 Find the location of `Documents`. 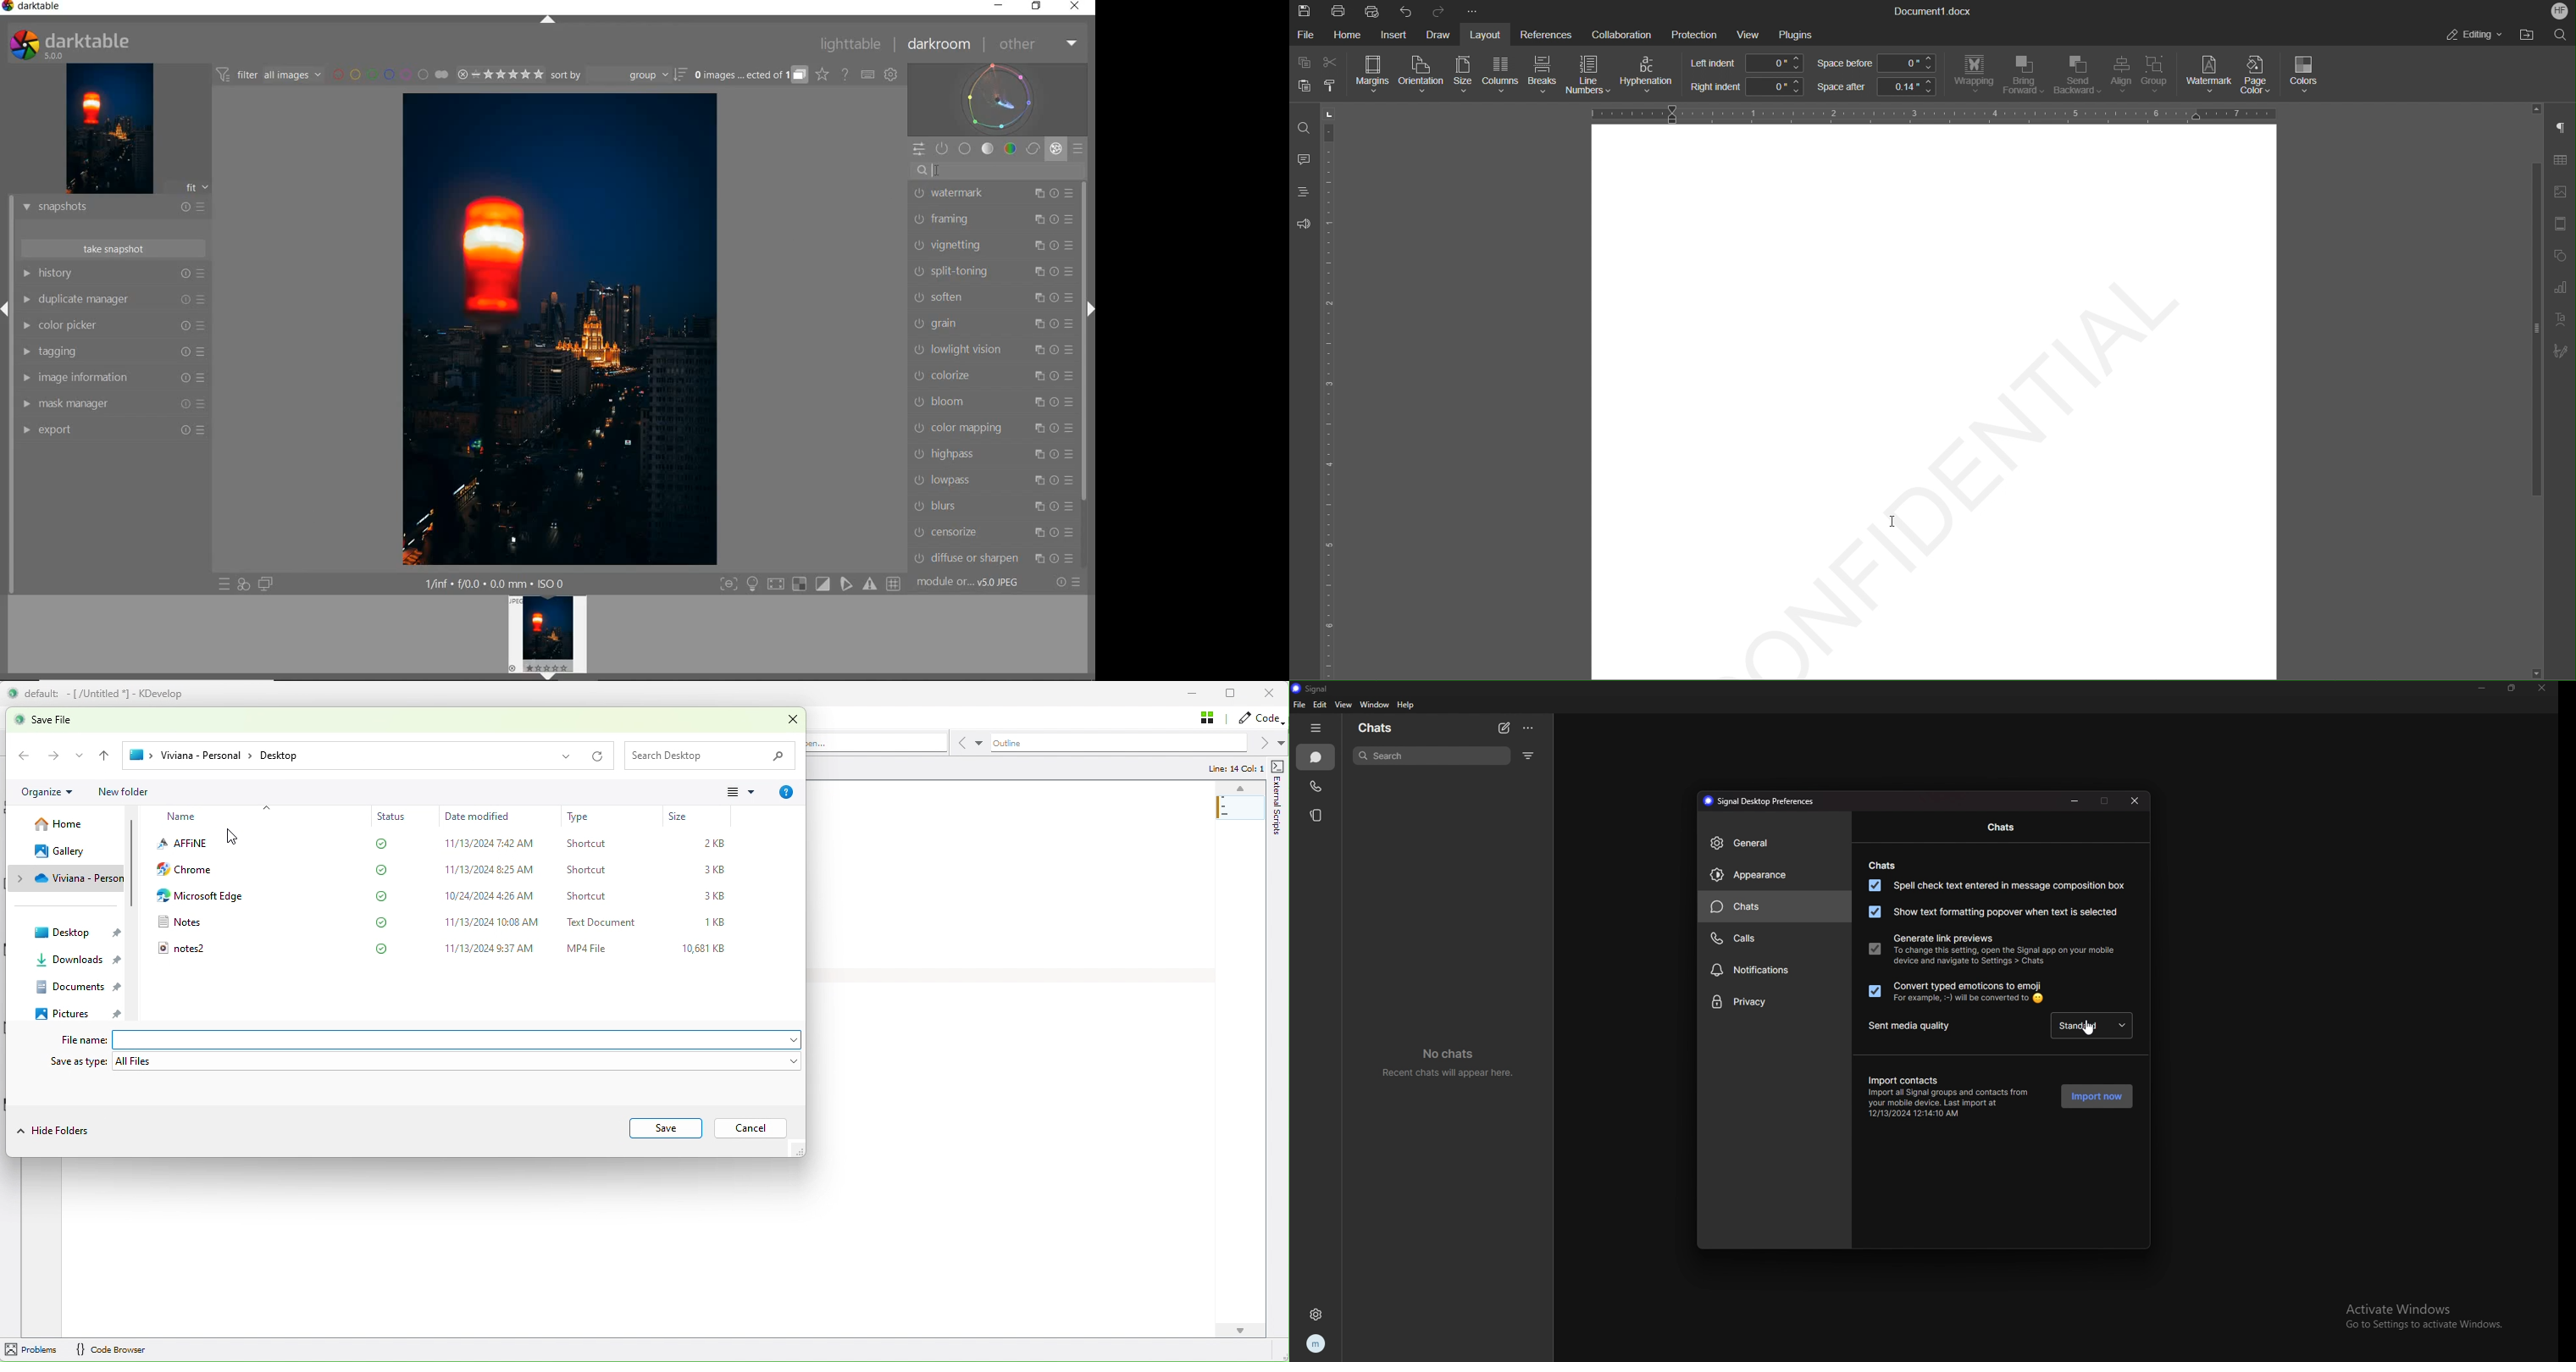

Documents is located at coordinates (76, 987).